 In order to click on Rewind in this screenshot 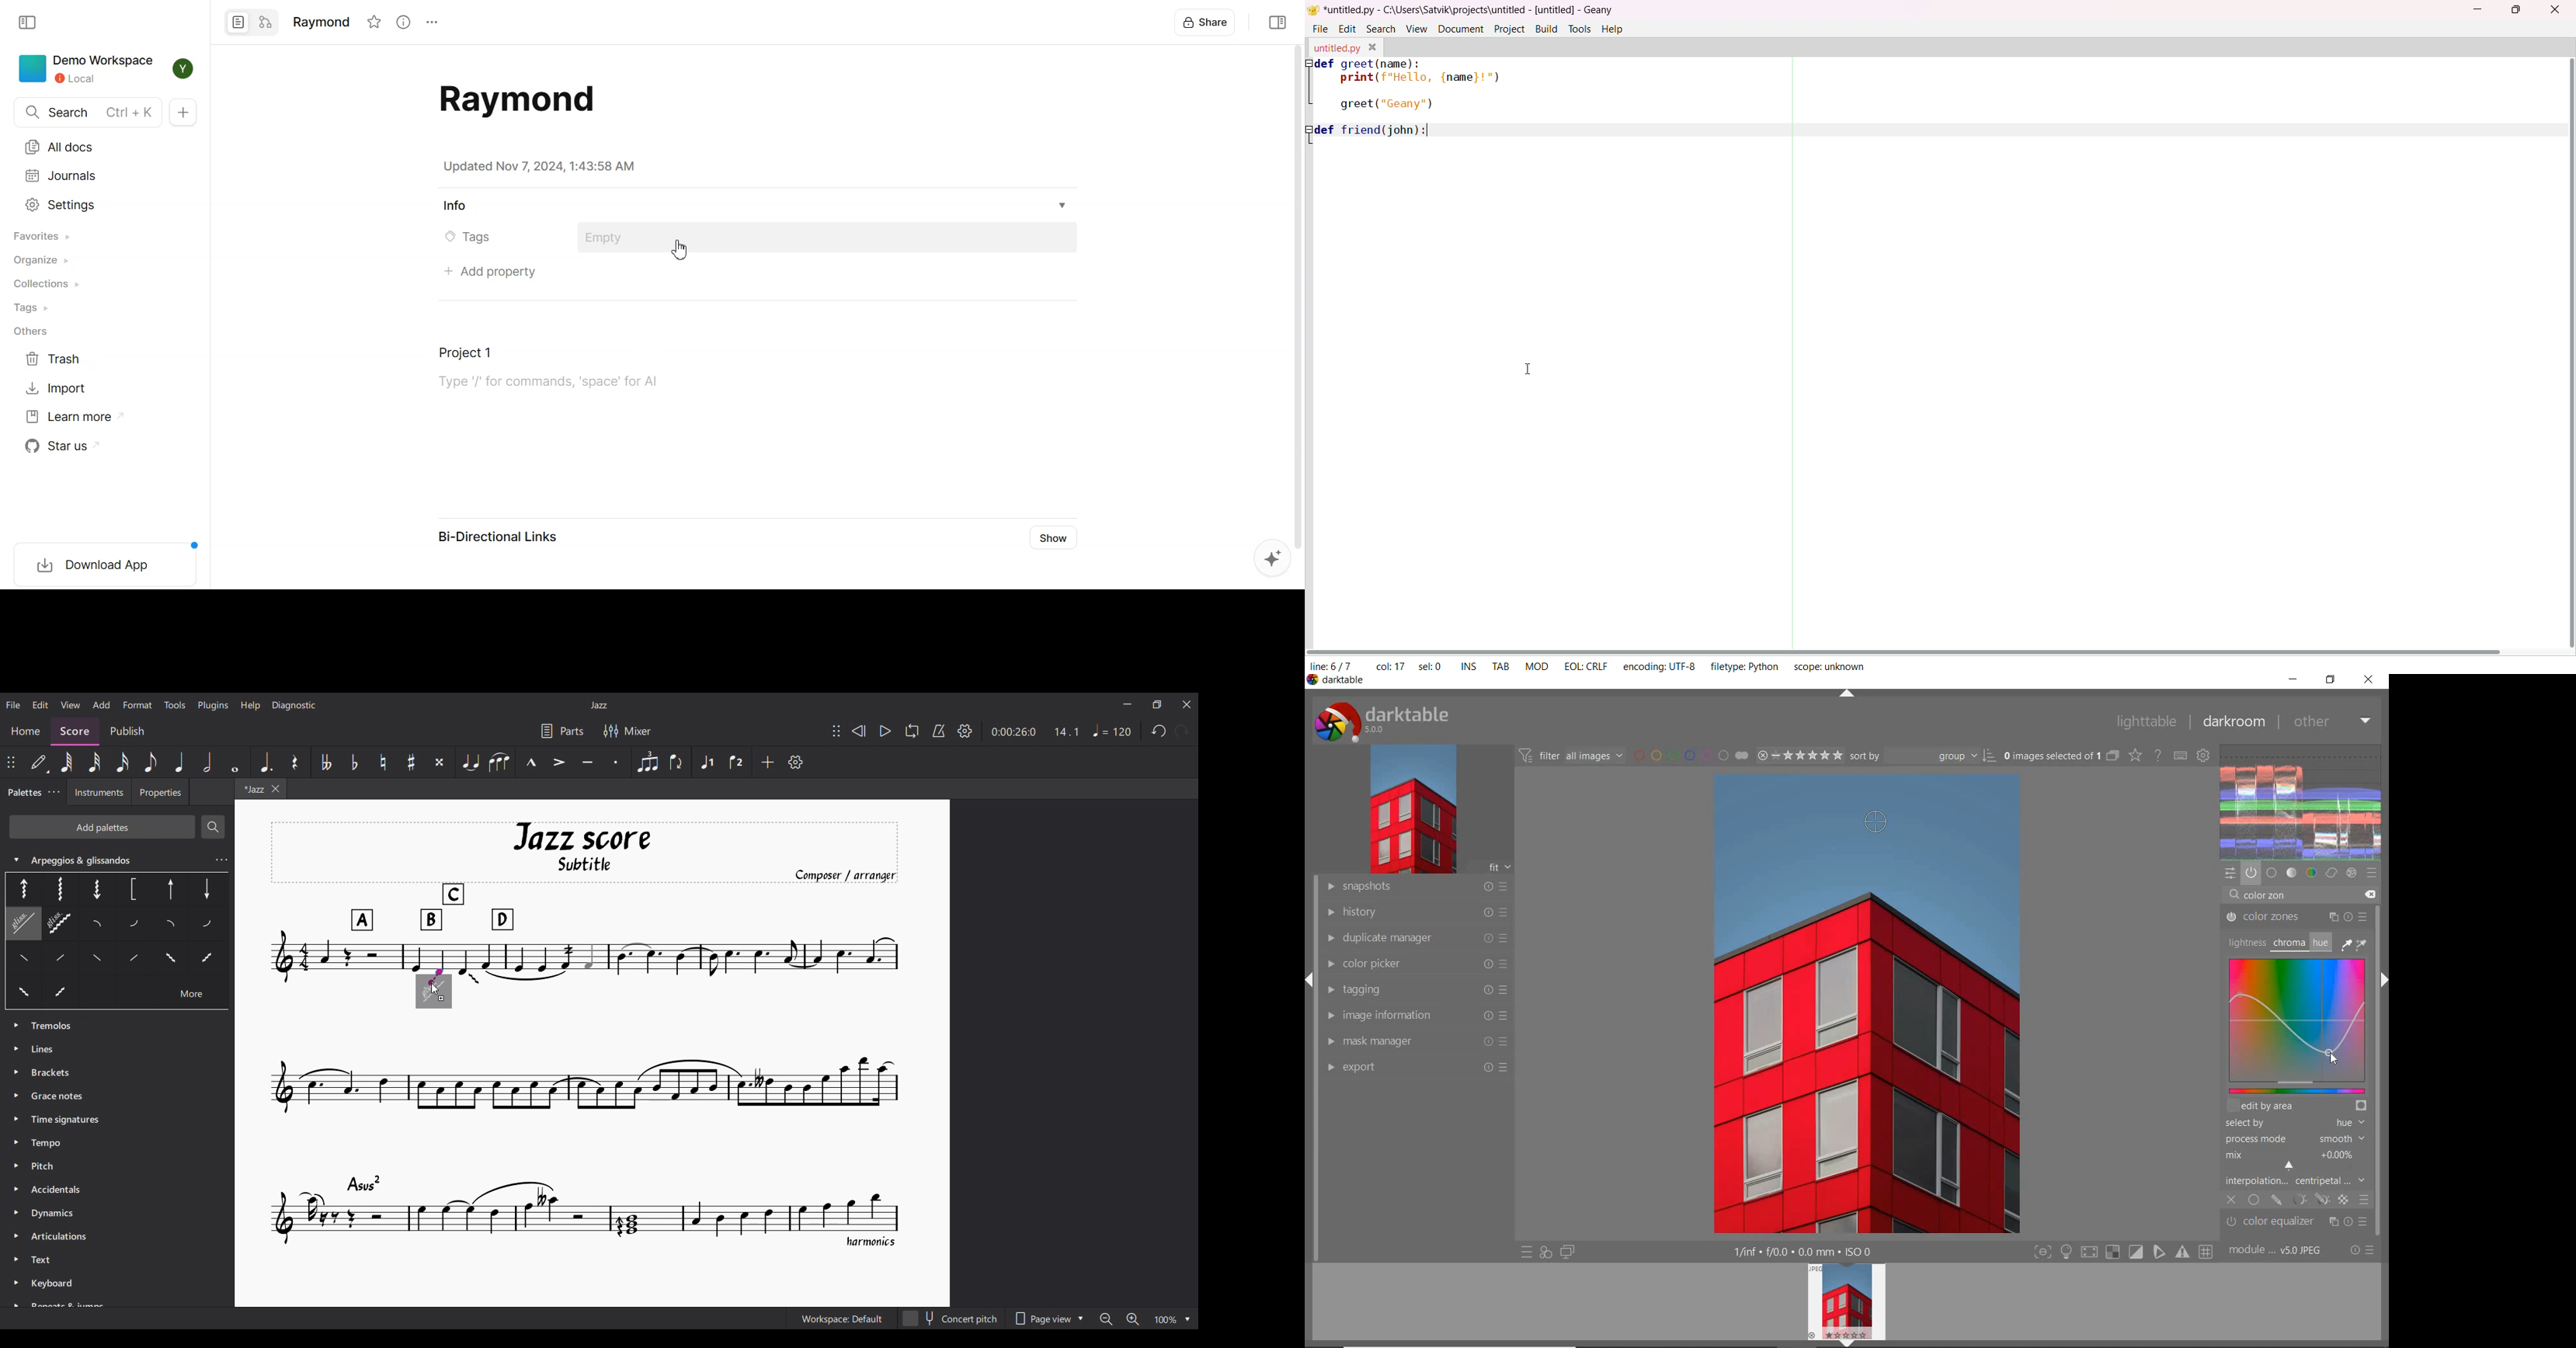, I will do `click(859, 731)`.